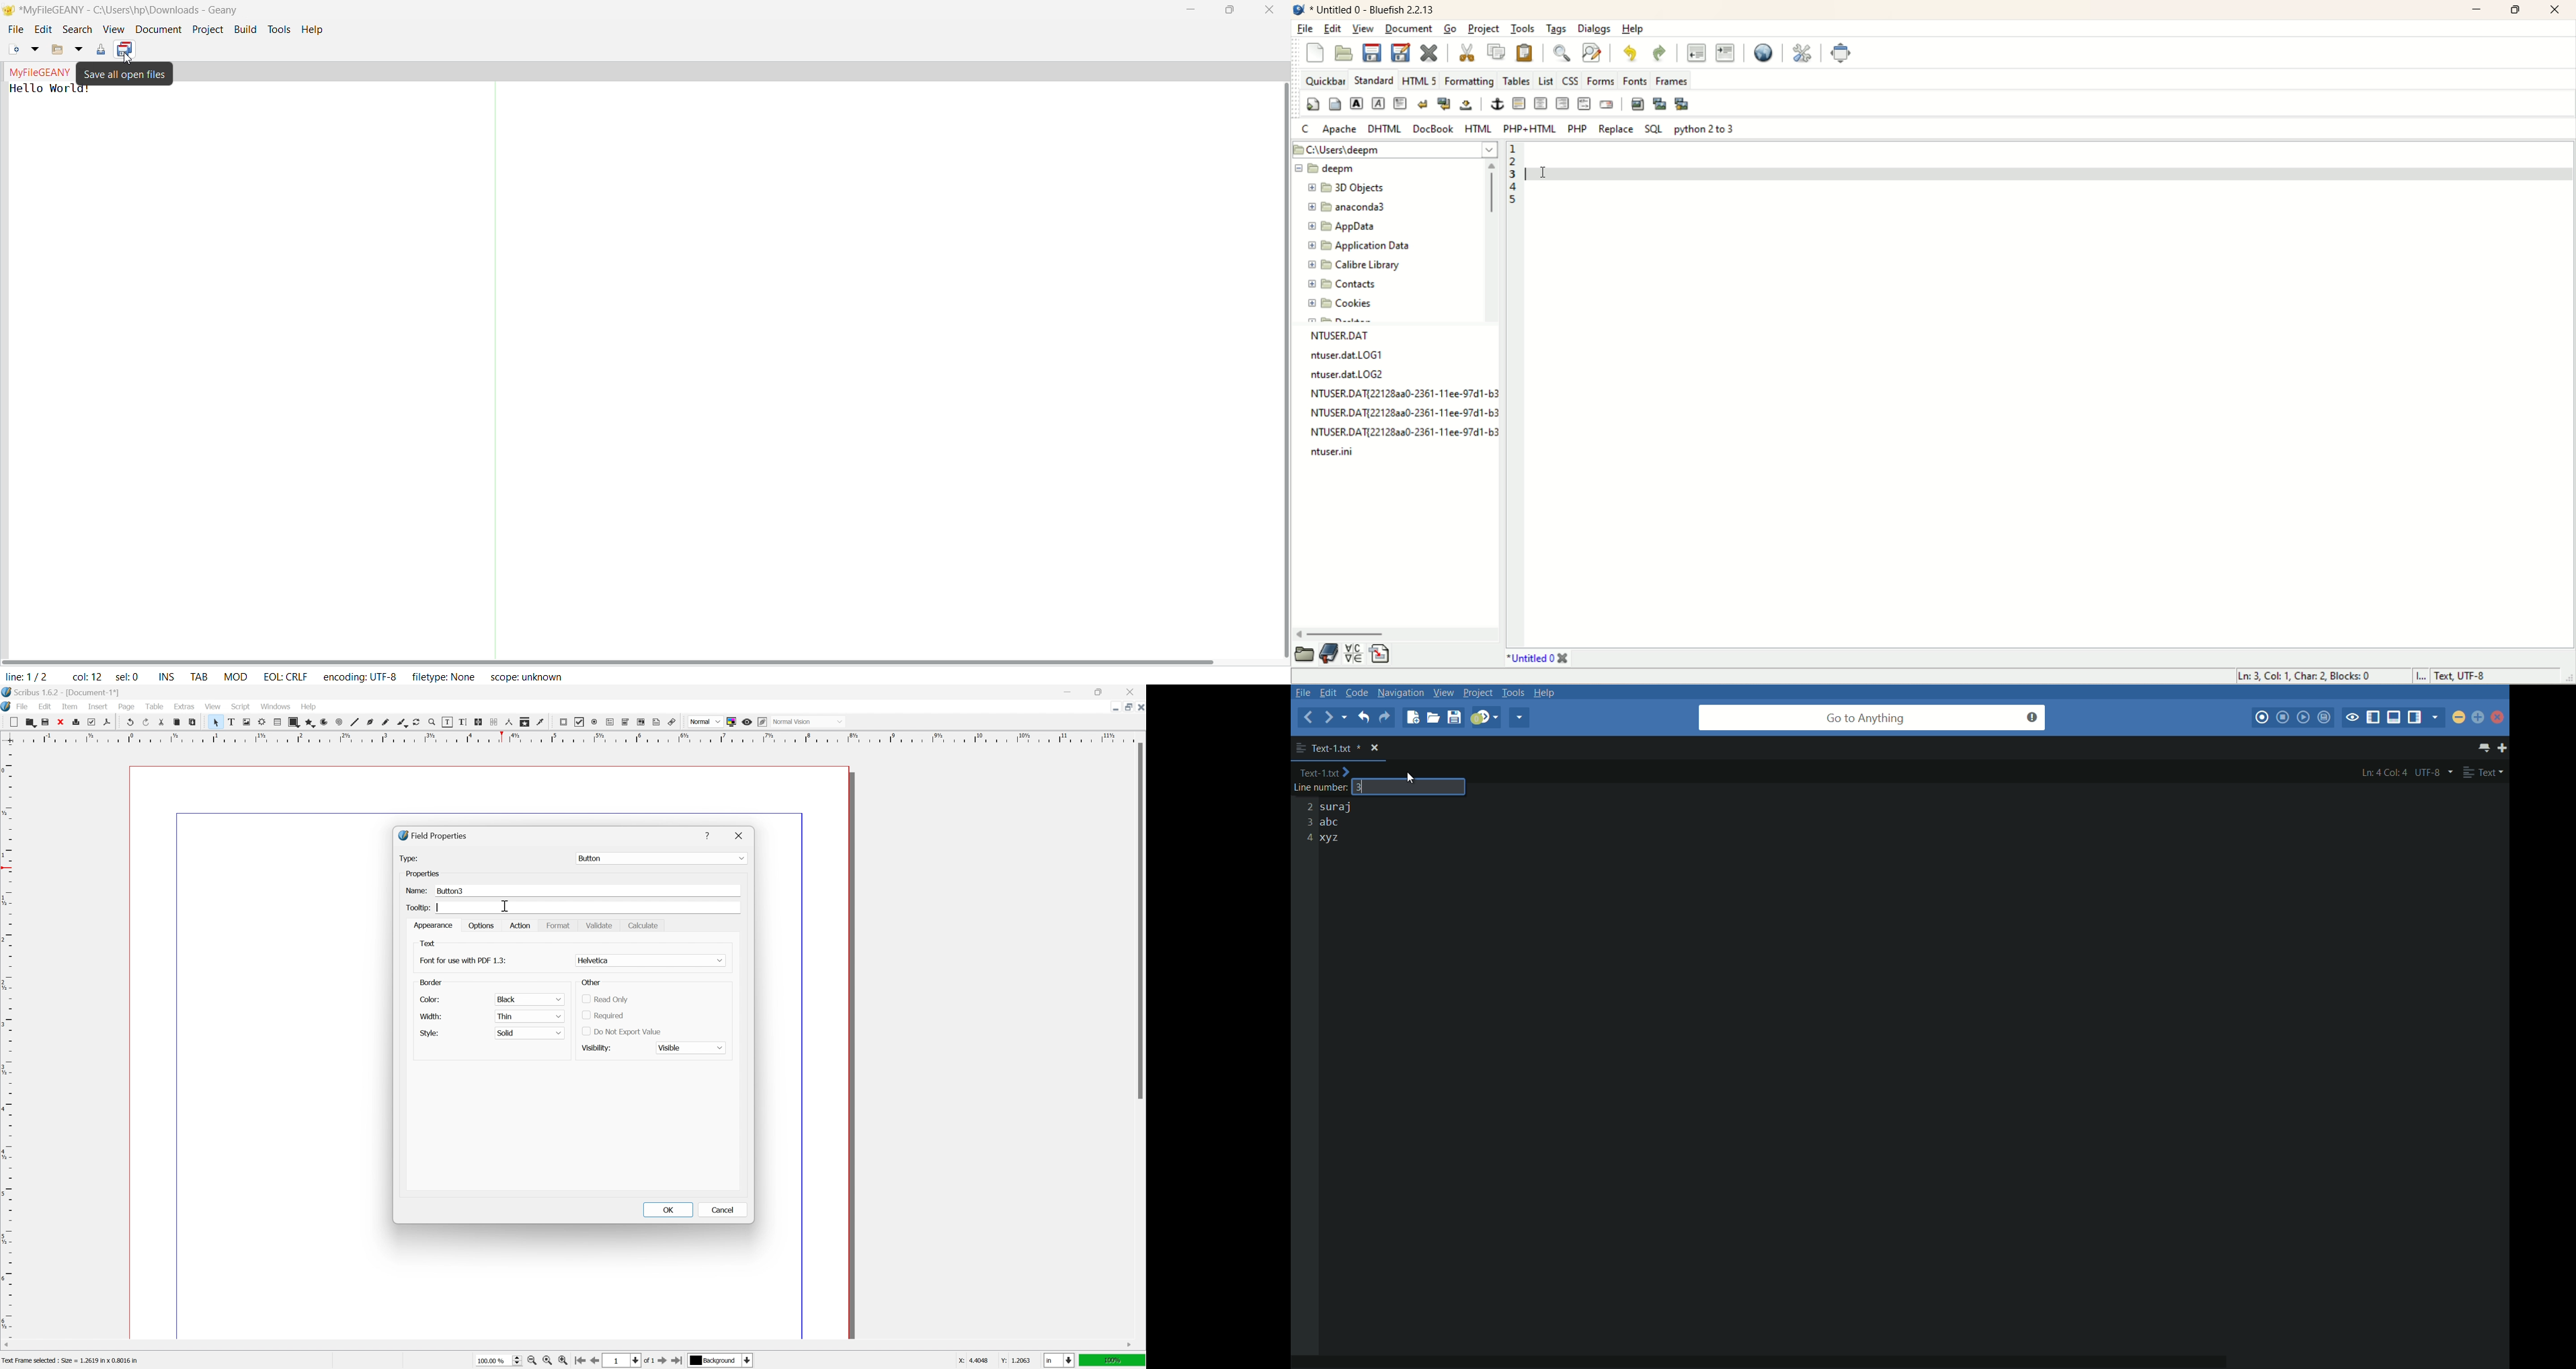 The height and width of the screenshot is (1372, 2576). What do you see at coordinates (2459, 717) in the screenshot?
I see `minimize` at bounding box center [2459, 717].